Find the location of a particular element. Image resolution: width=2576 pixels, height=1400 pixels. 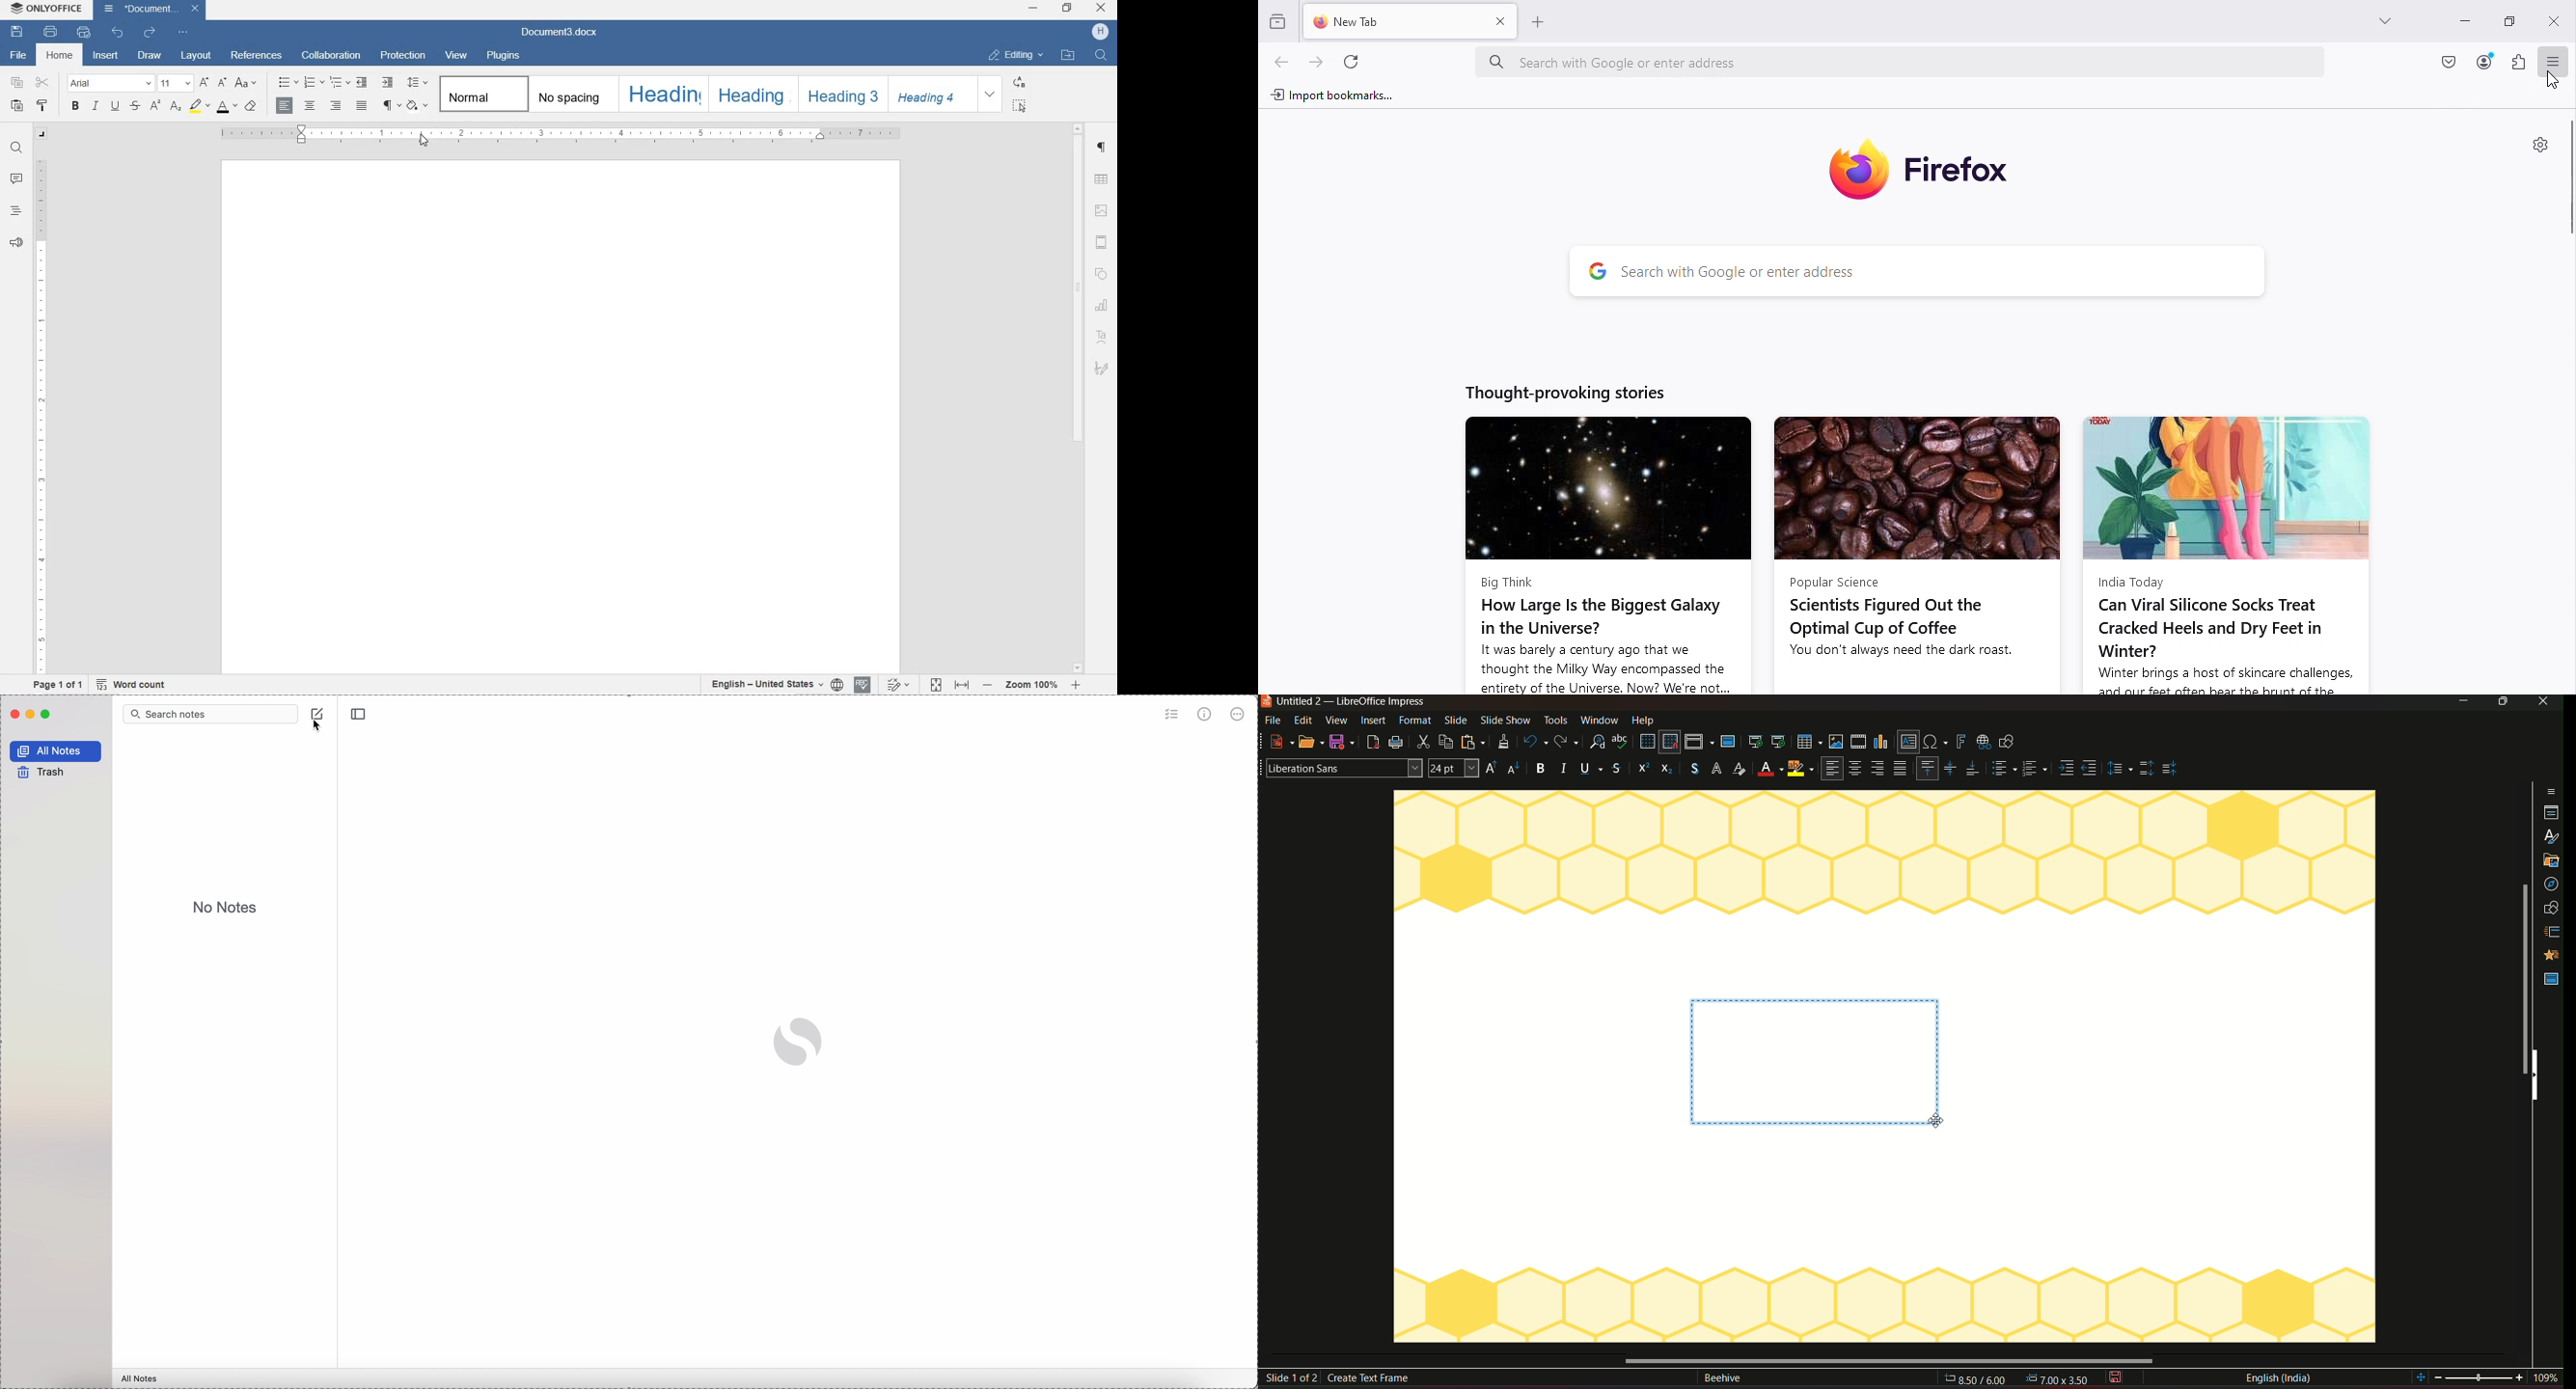

insert text box is located at coordinates (1908, 742).